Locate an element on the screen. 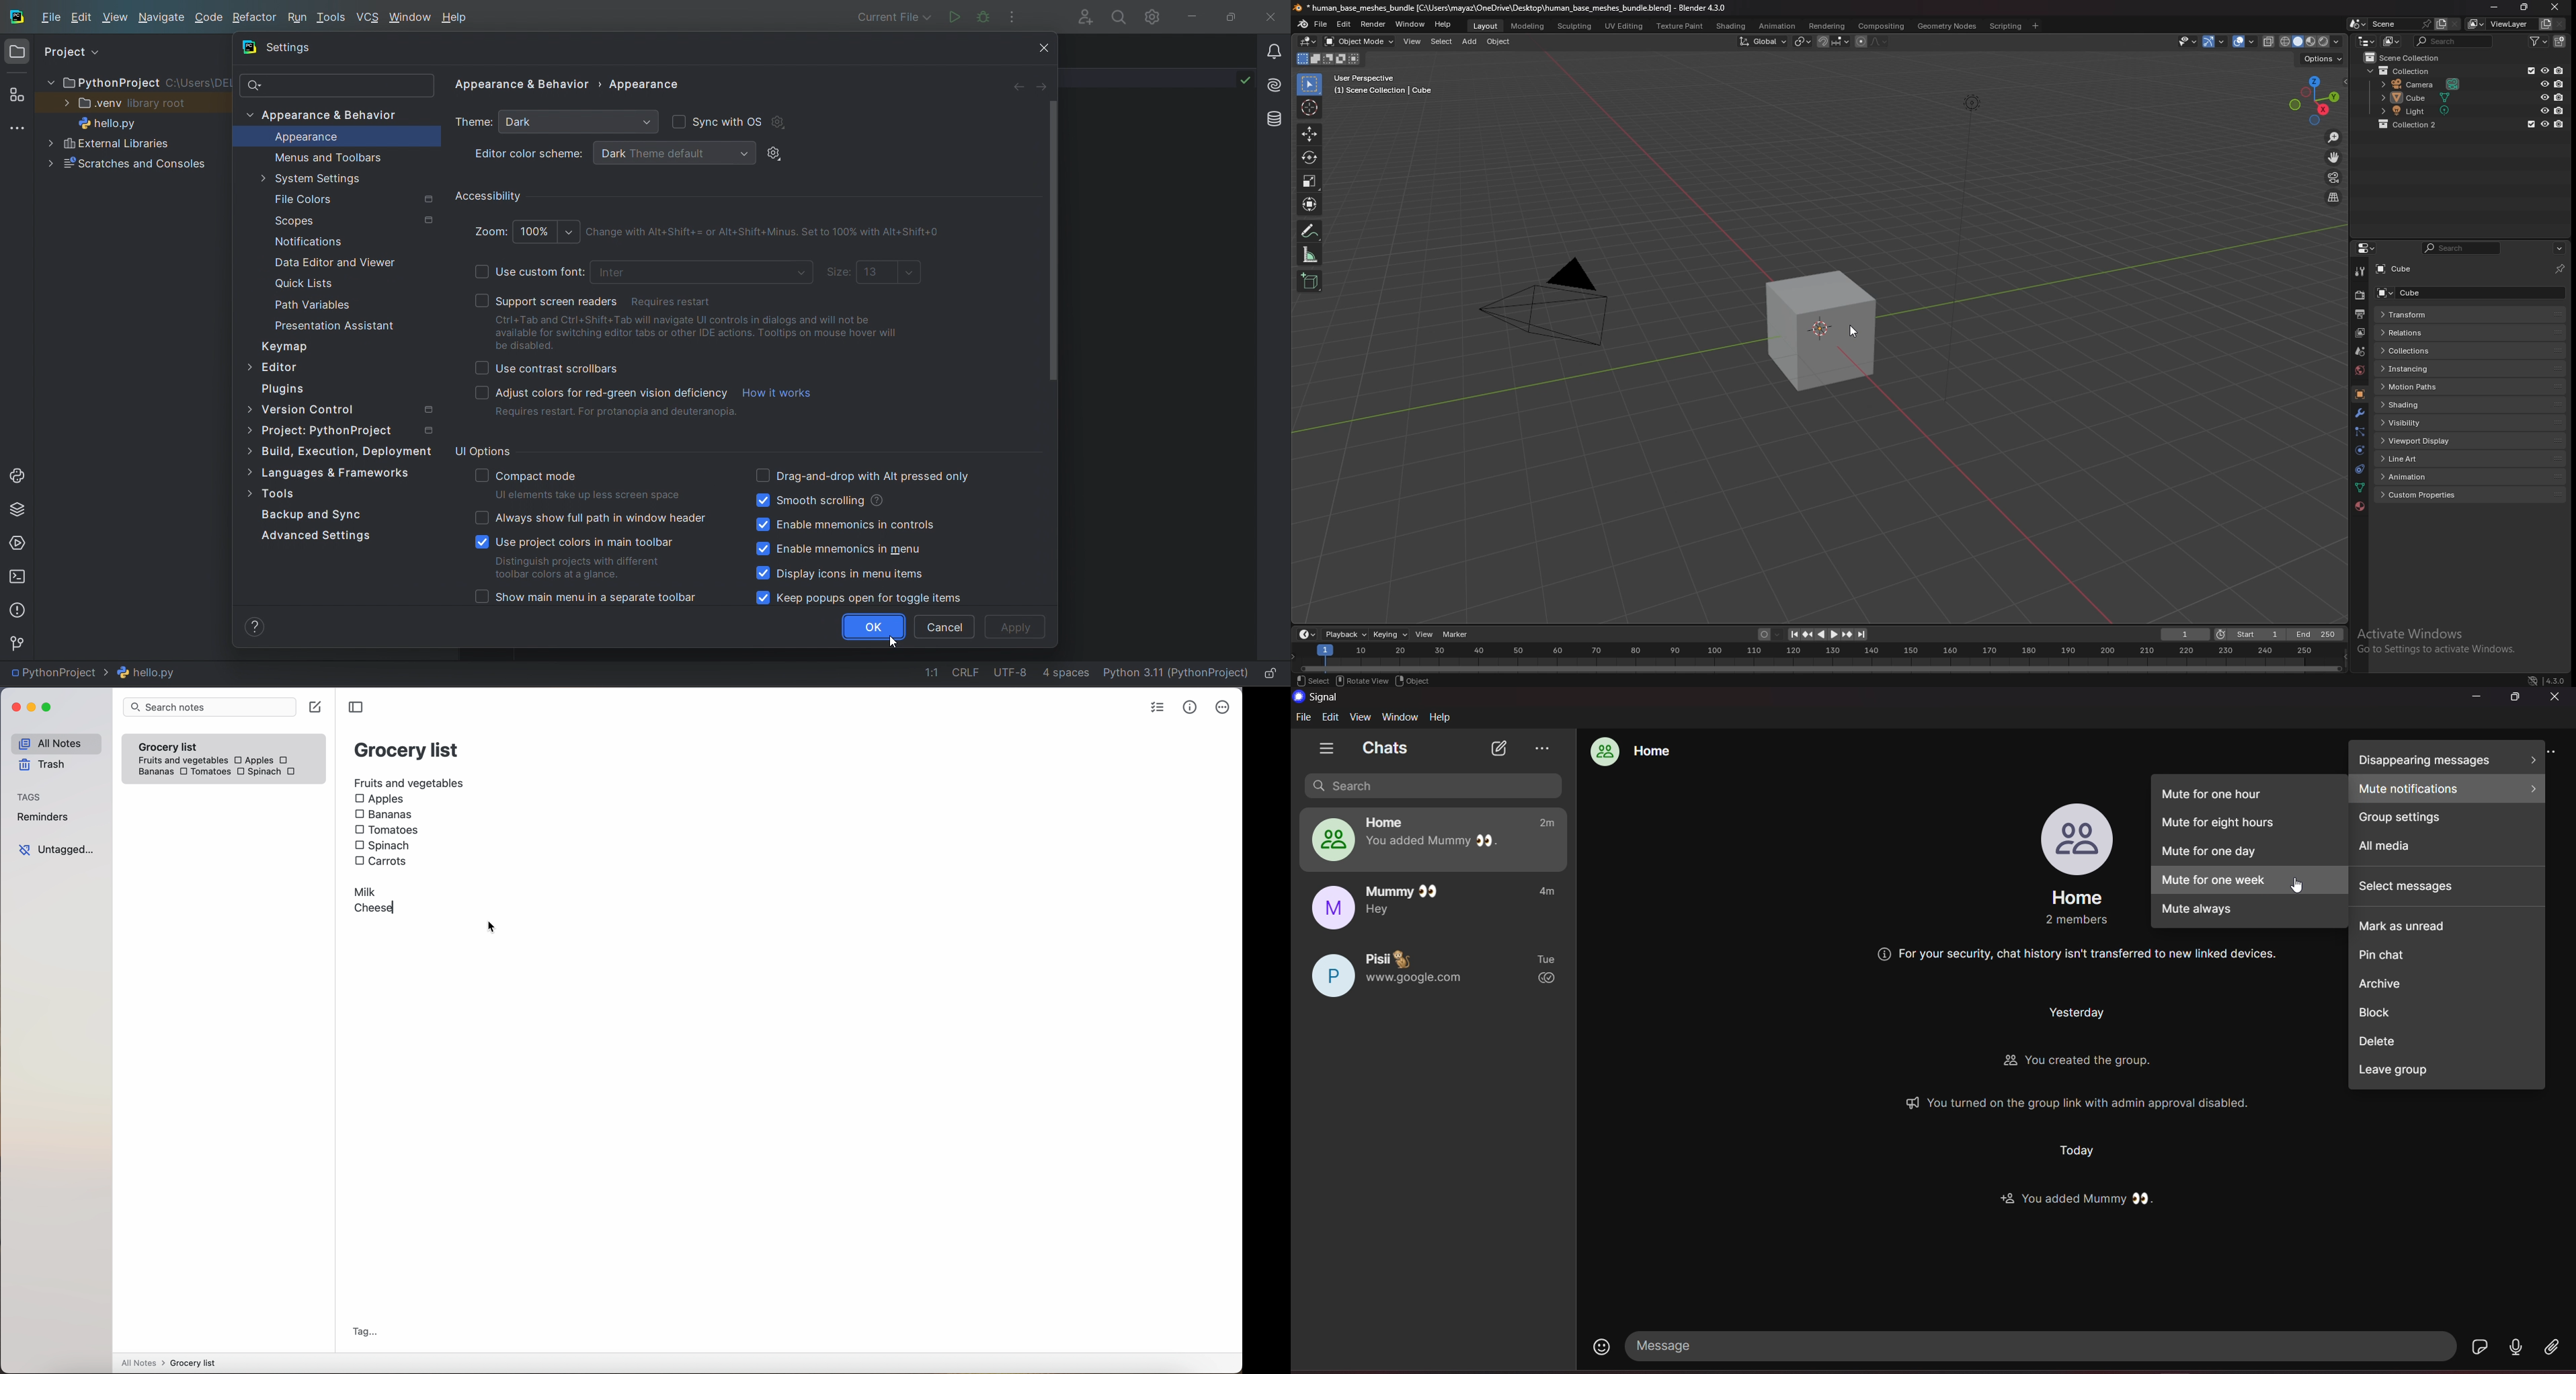 This screenshot has height=1400, width=2576. remove view layer is located at coordinates (2560, 24).